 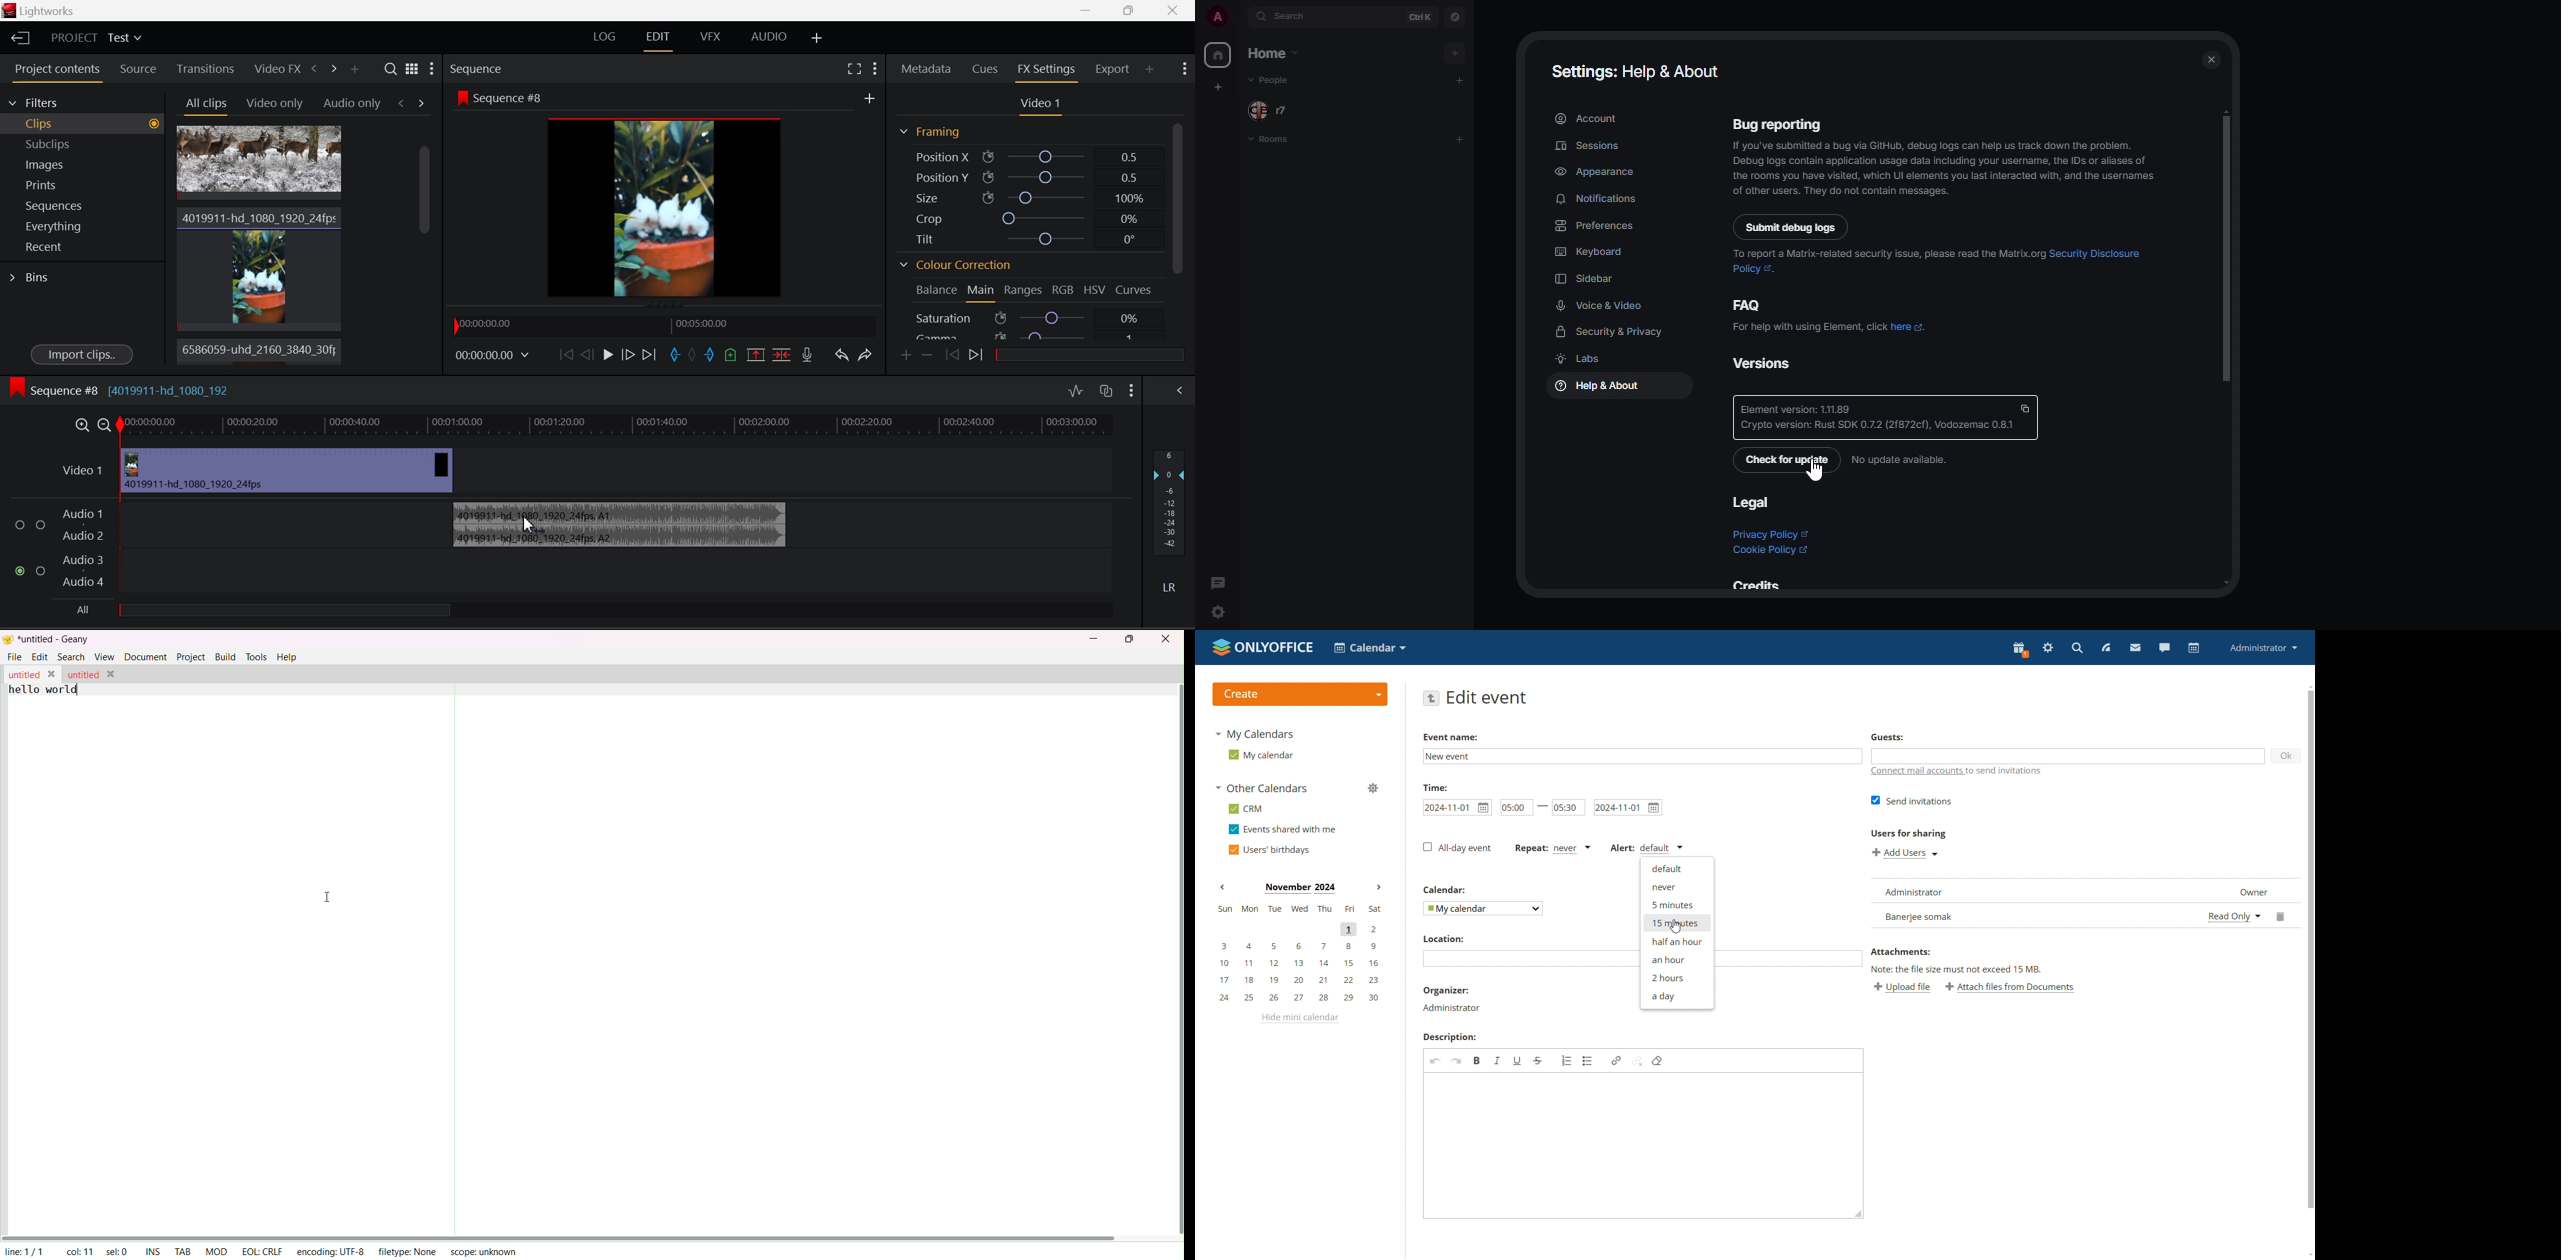 What do you see at coordinates (1657, 1061) in the screenshot?
I see `remove format` at bounding box center [1657, 1061].